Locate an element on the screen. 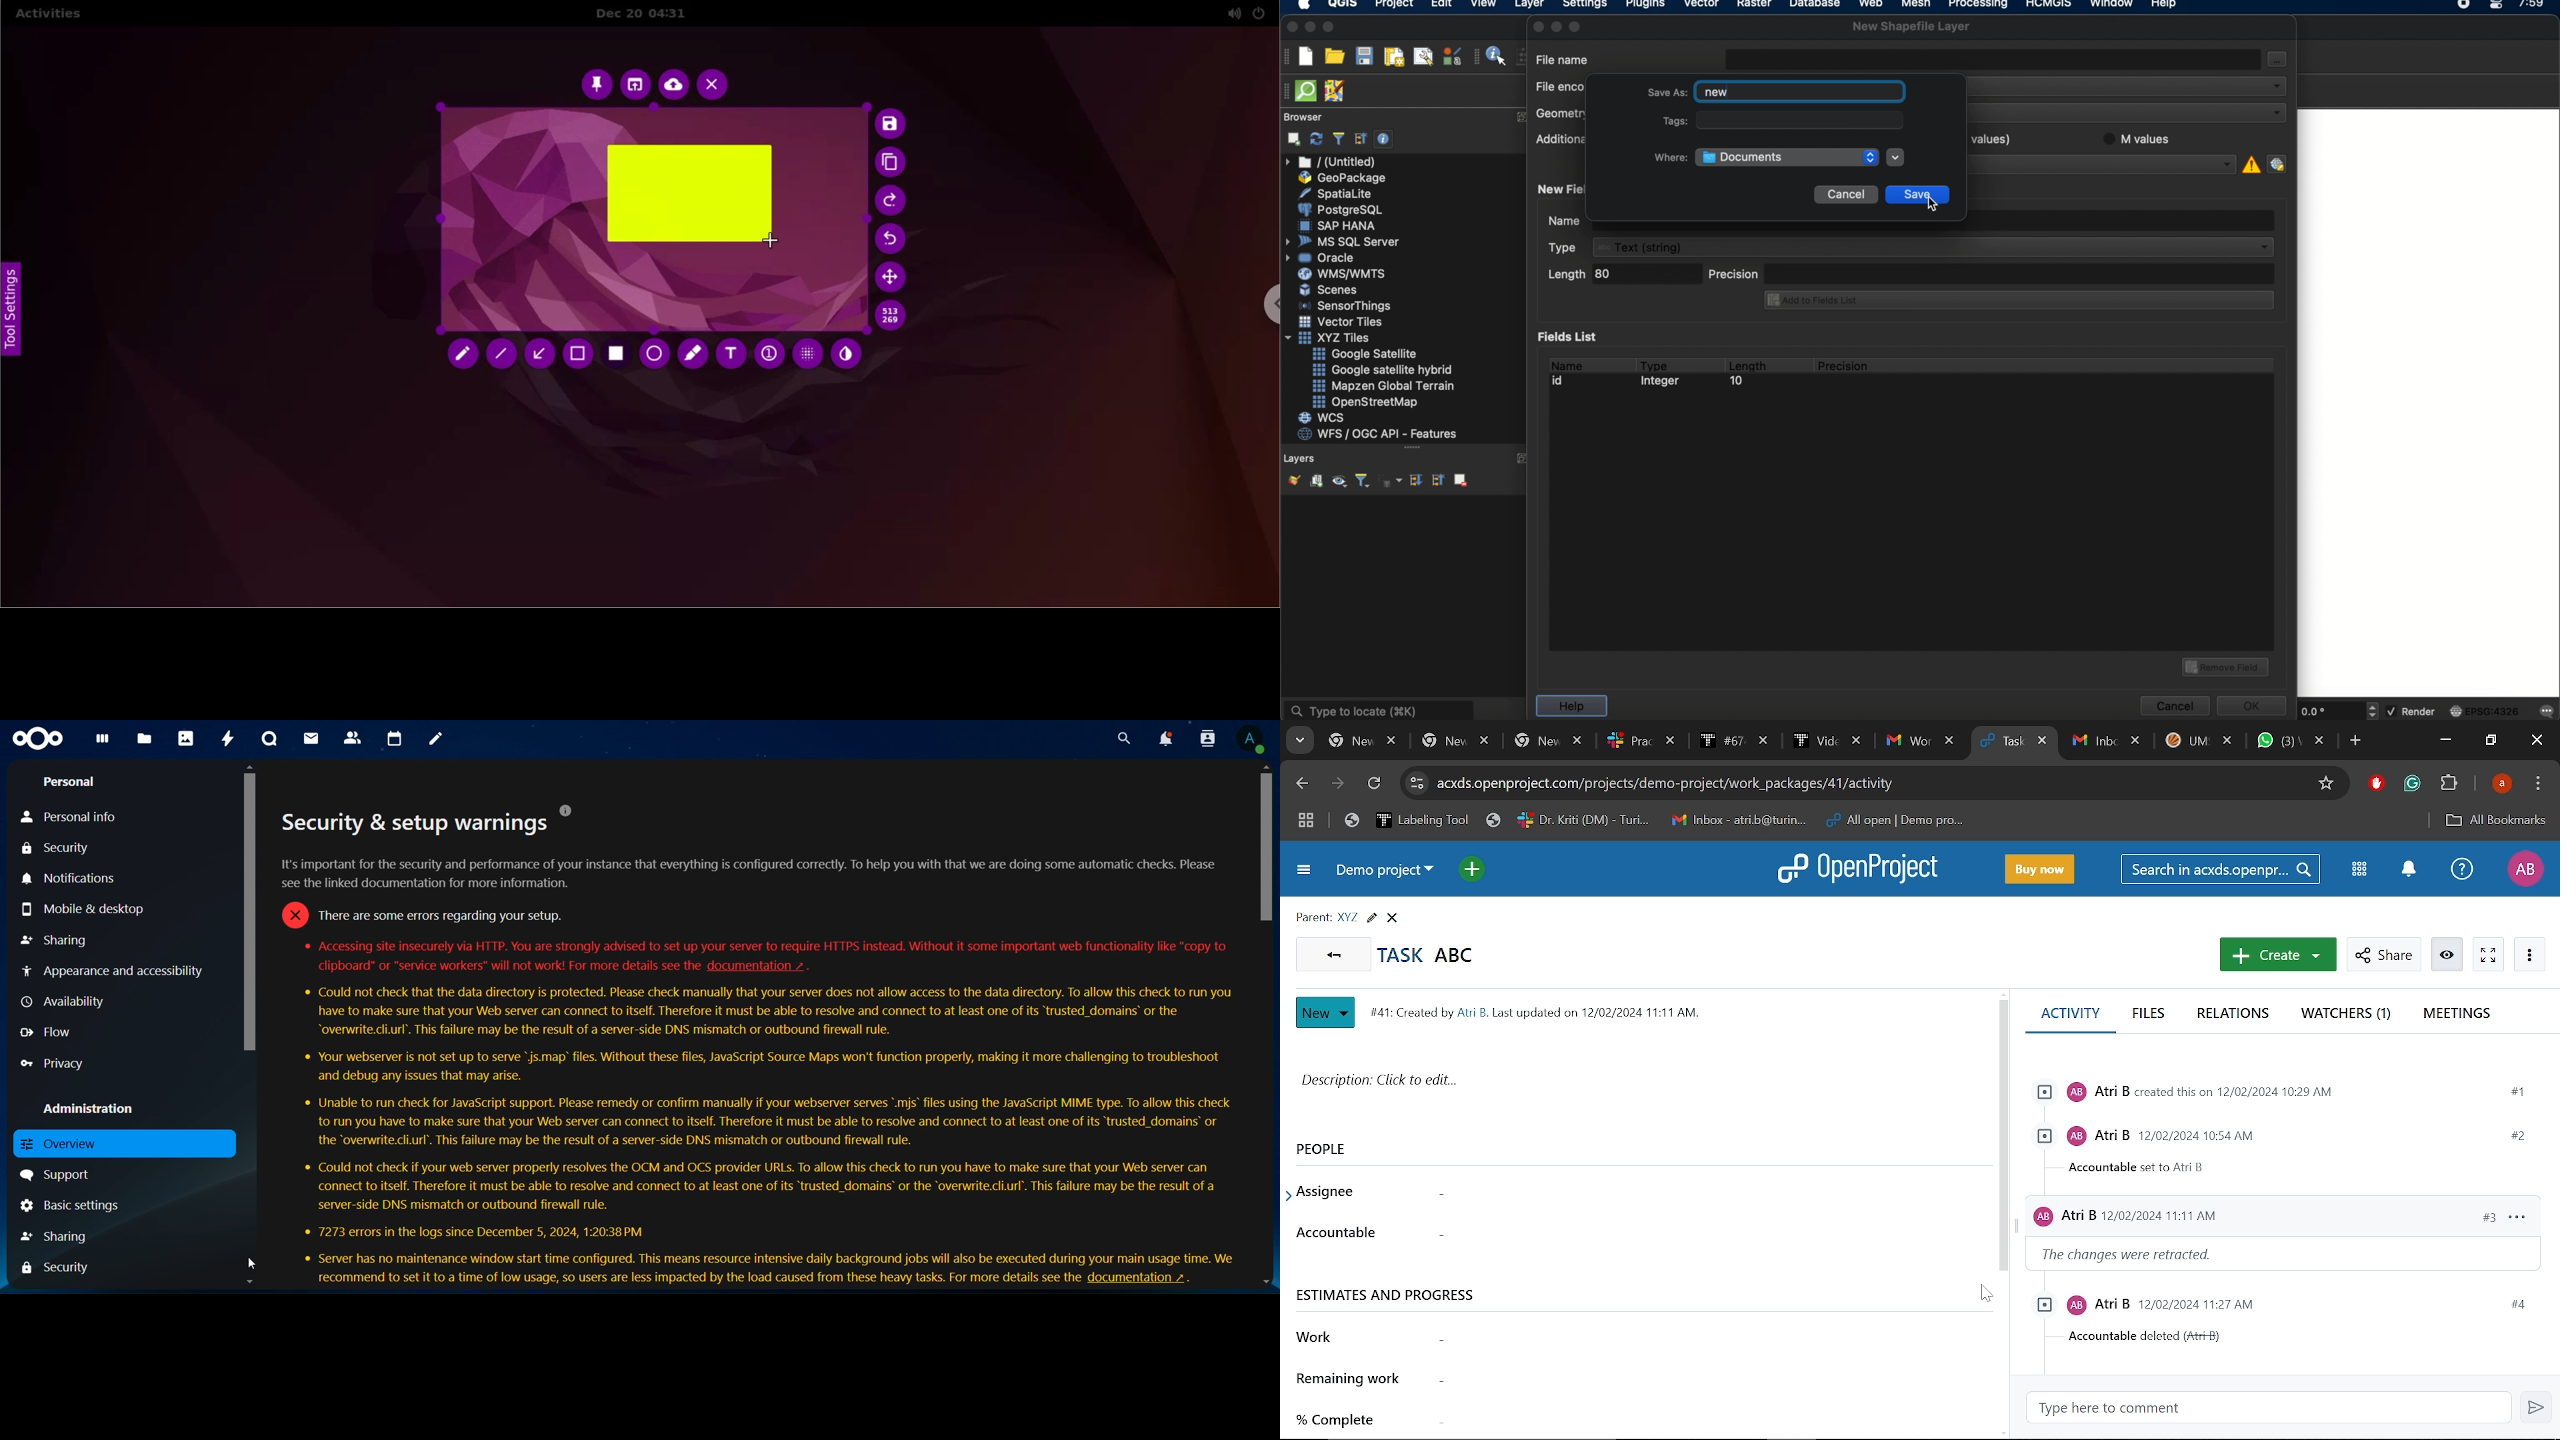 The width and height of the screenshot is (2576, 1456). overview is located at coordinates (68, 1142).